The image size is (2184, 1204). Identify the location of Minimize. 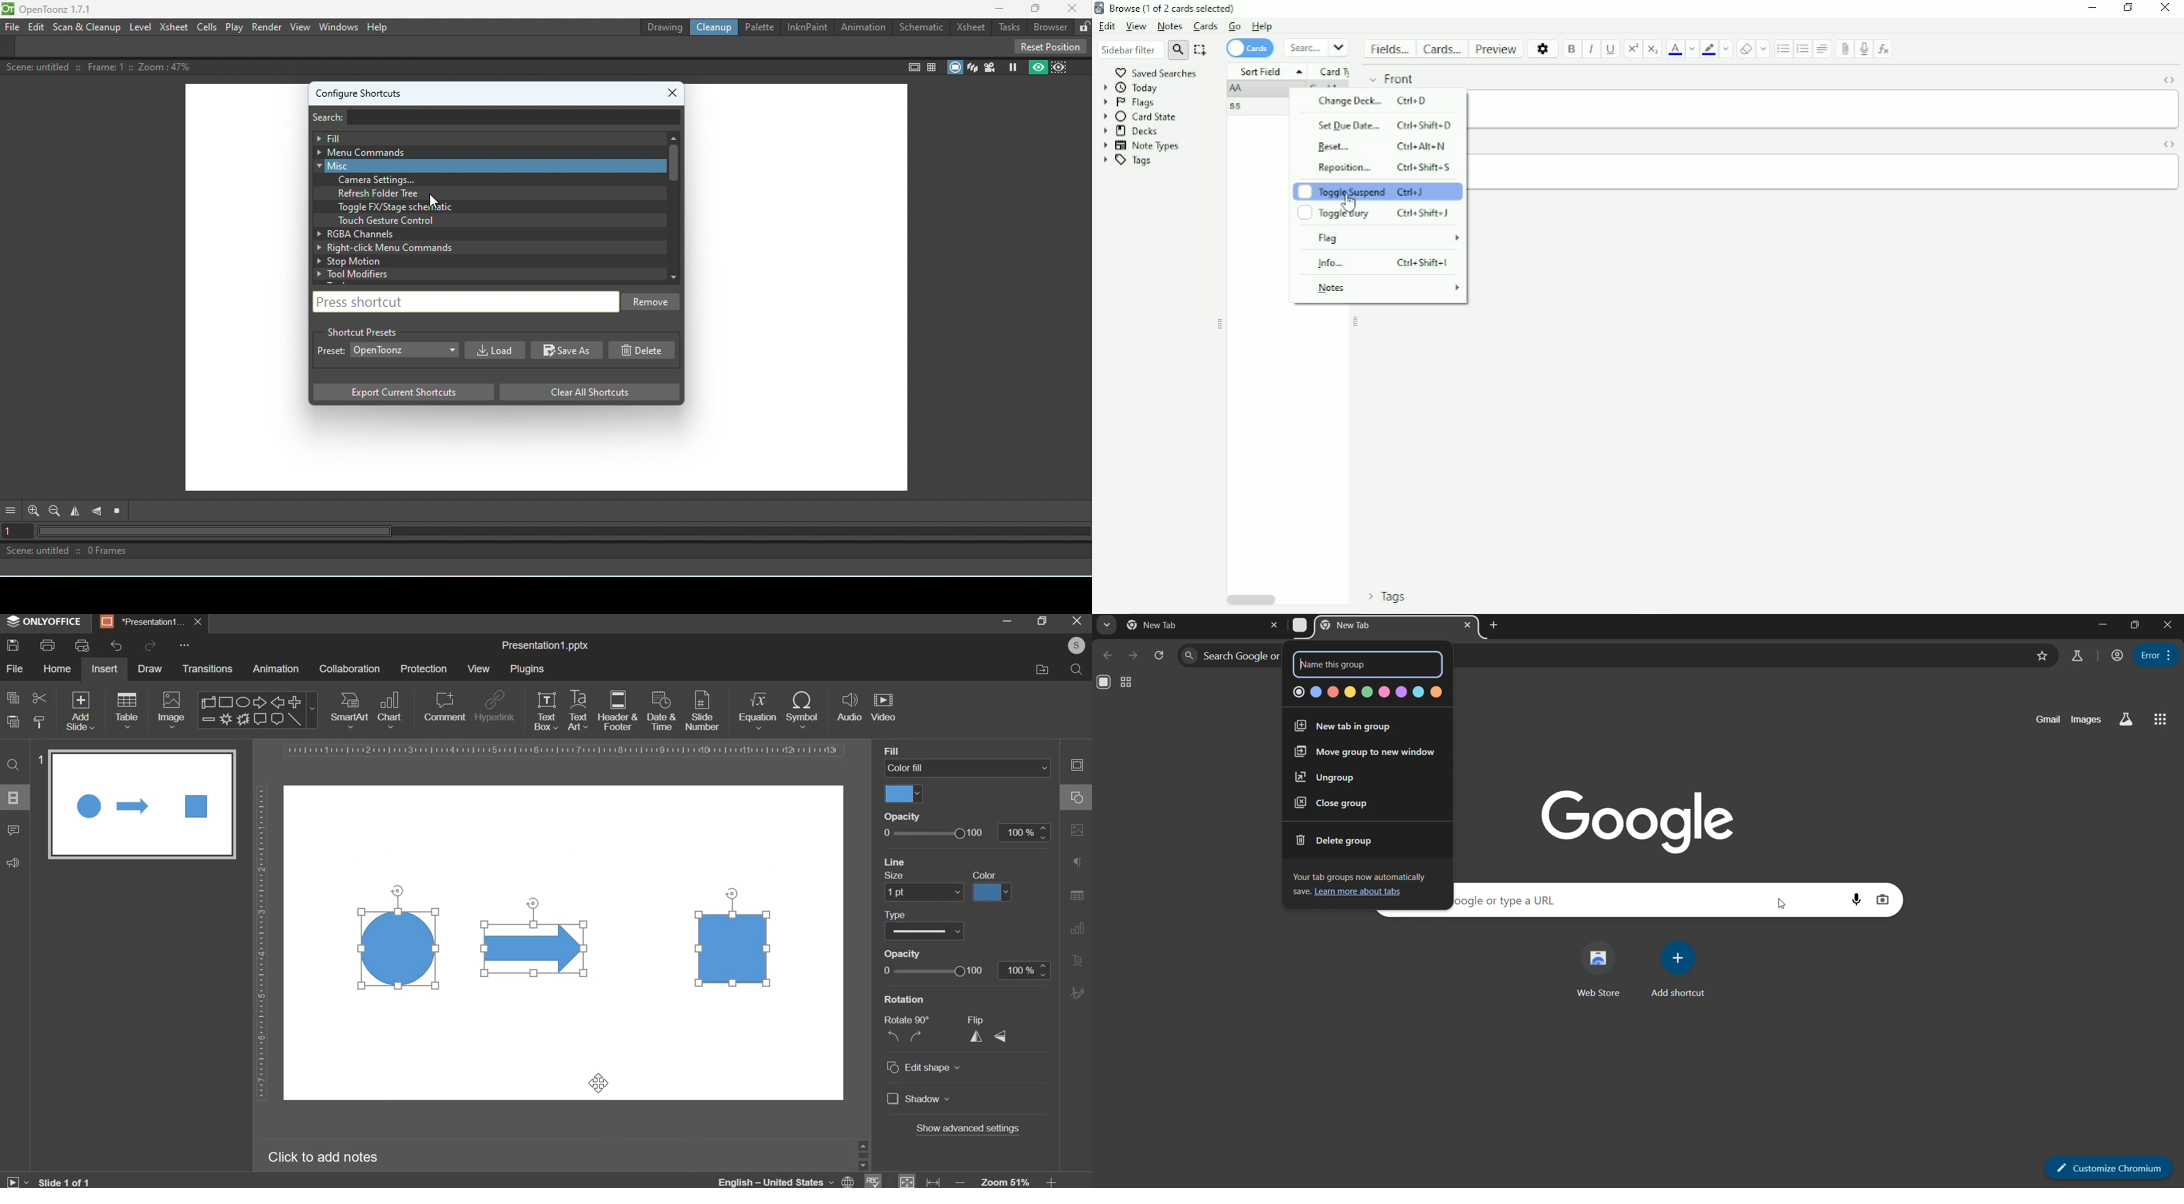
(2090, 10).